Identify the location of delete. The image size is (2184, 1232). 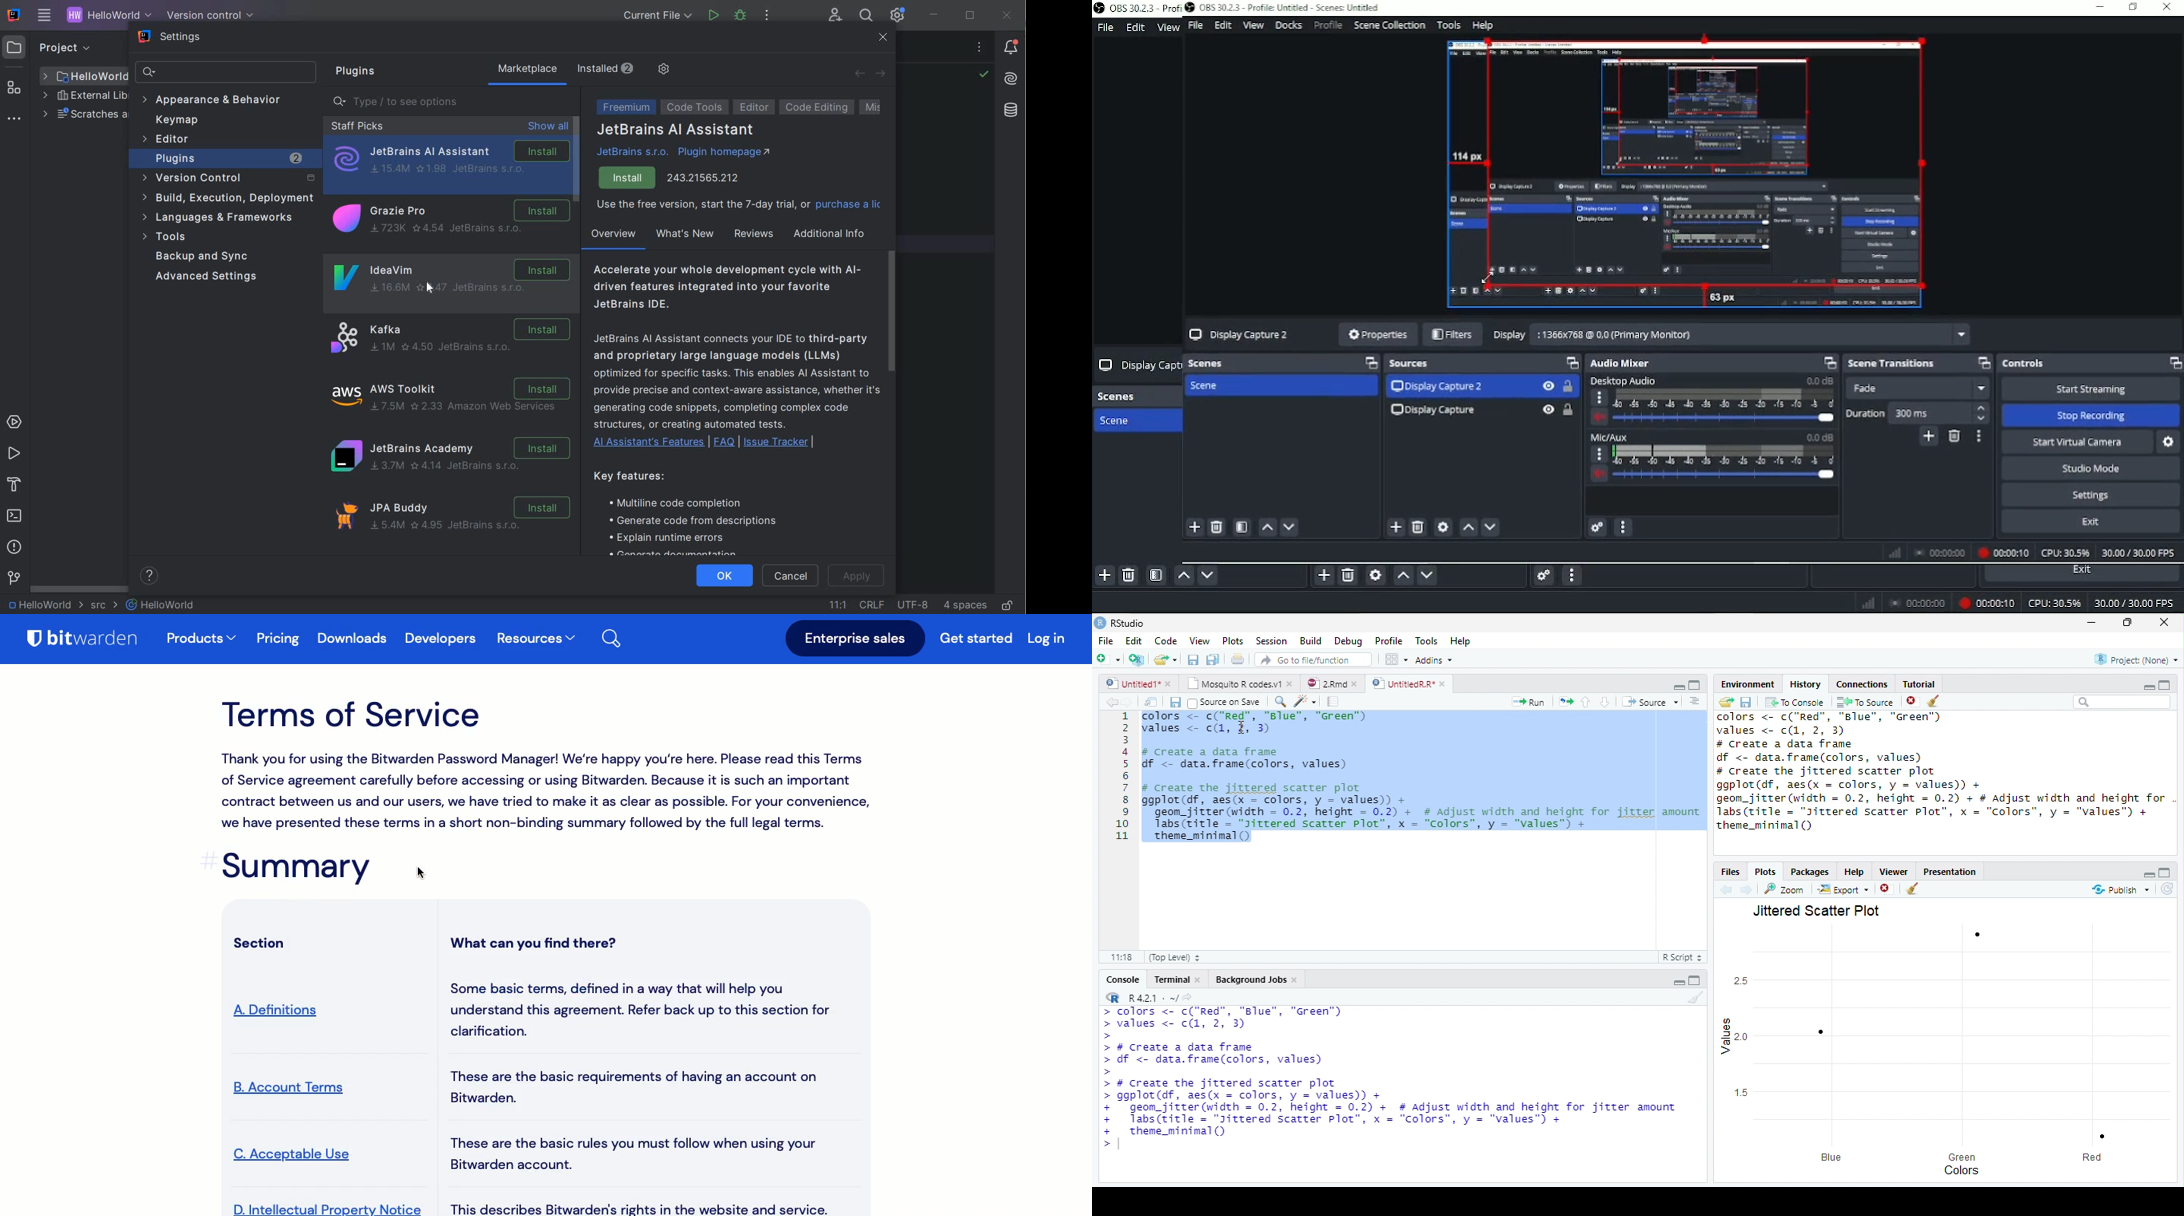
(1217, 527).